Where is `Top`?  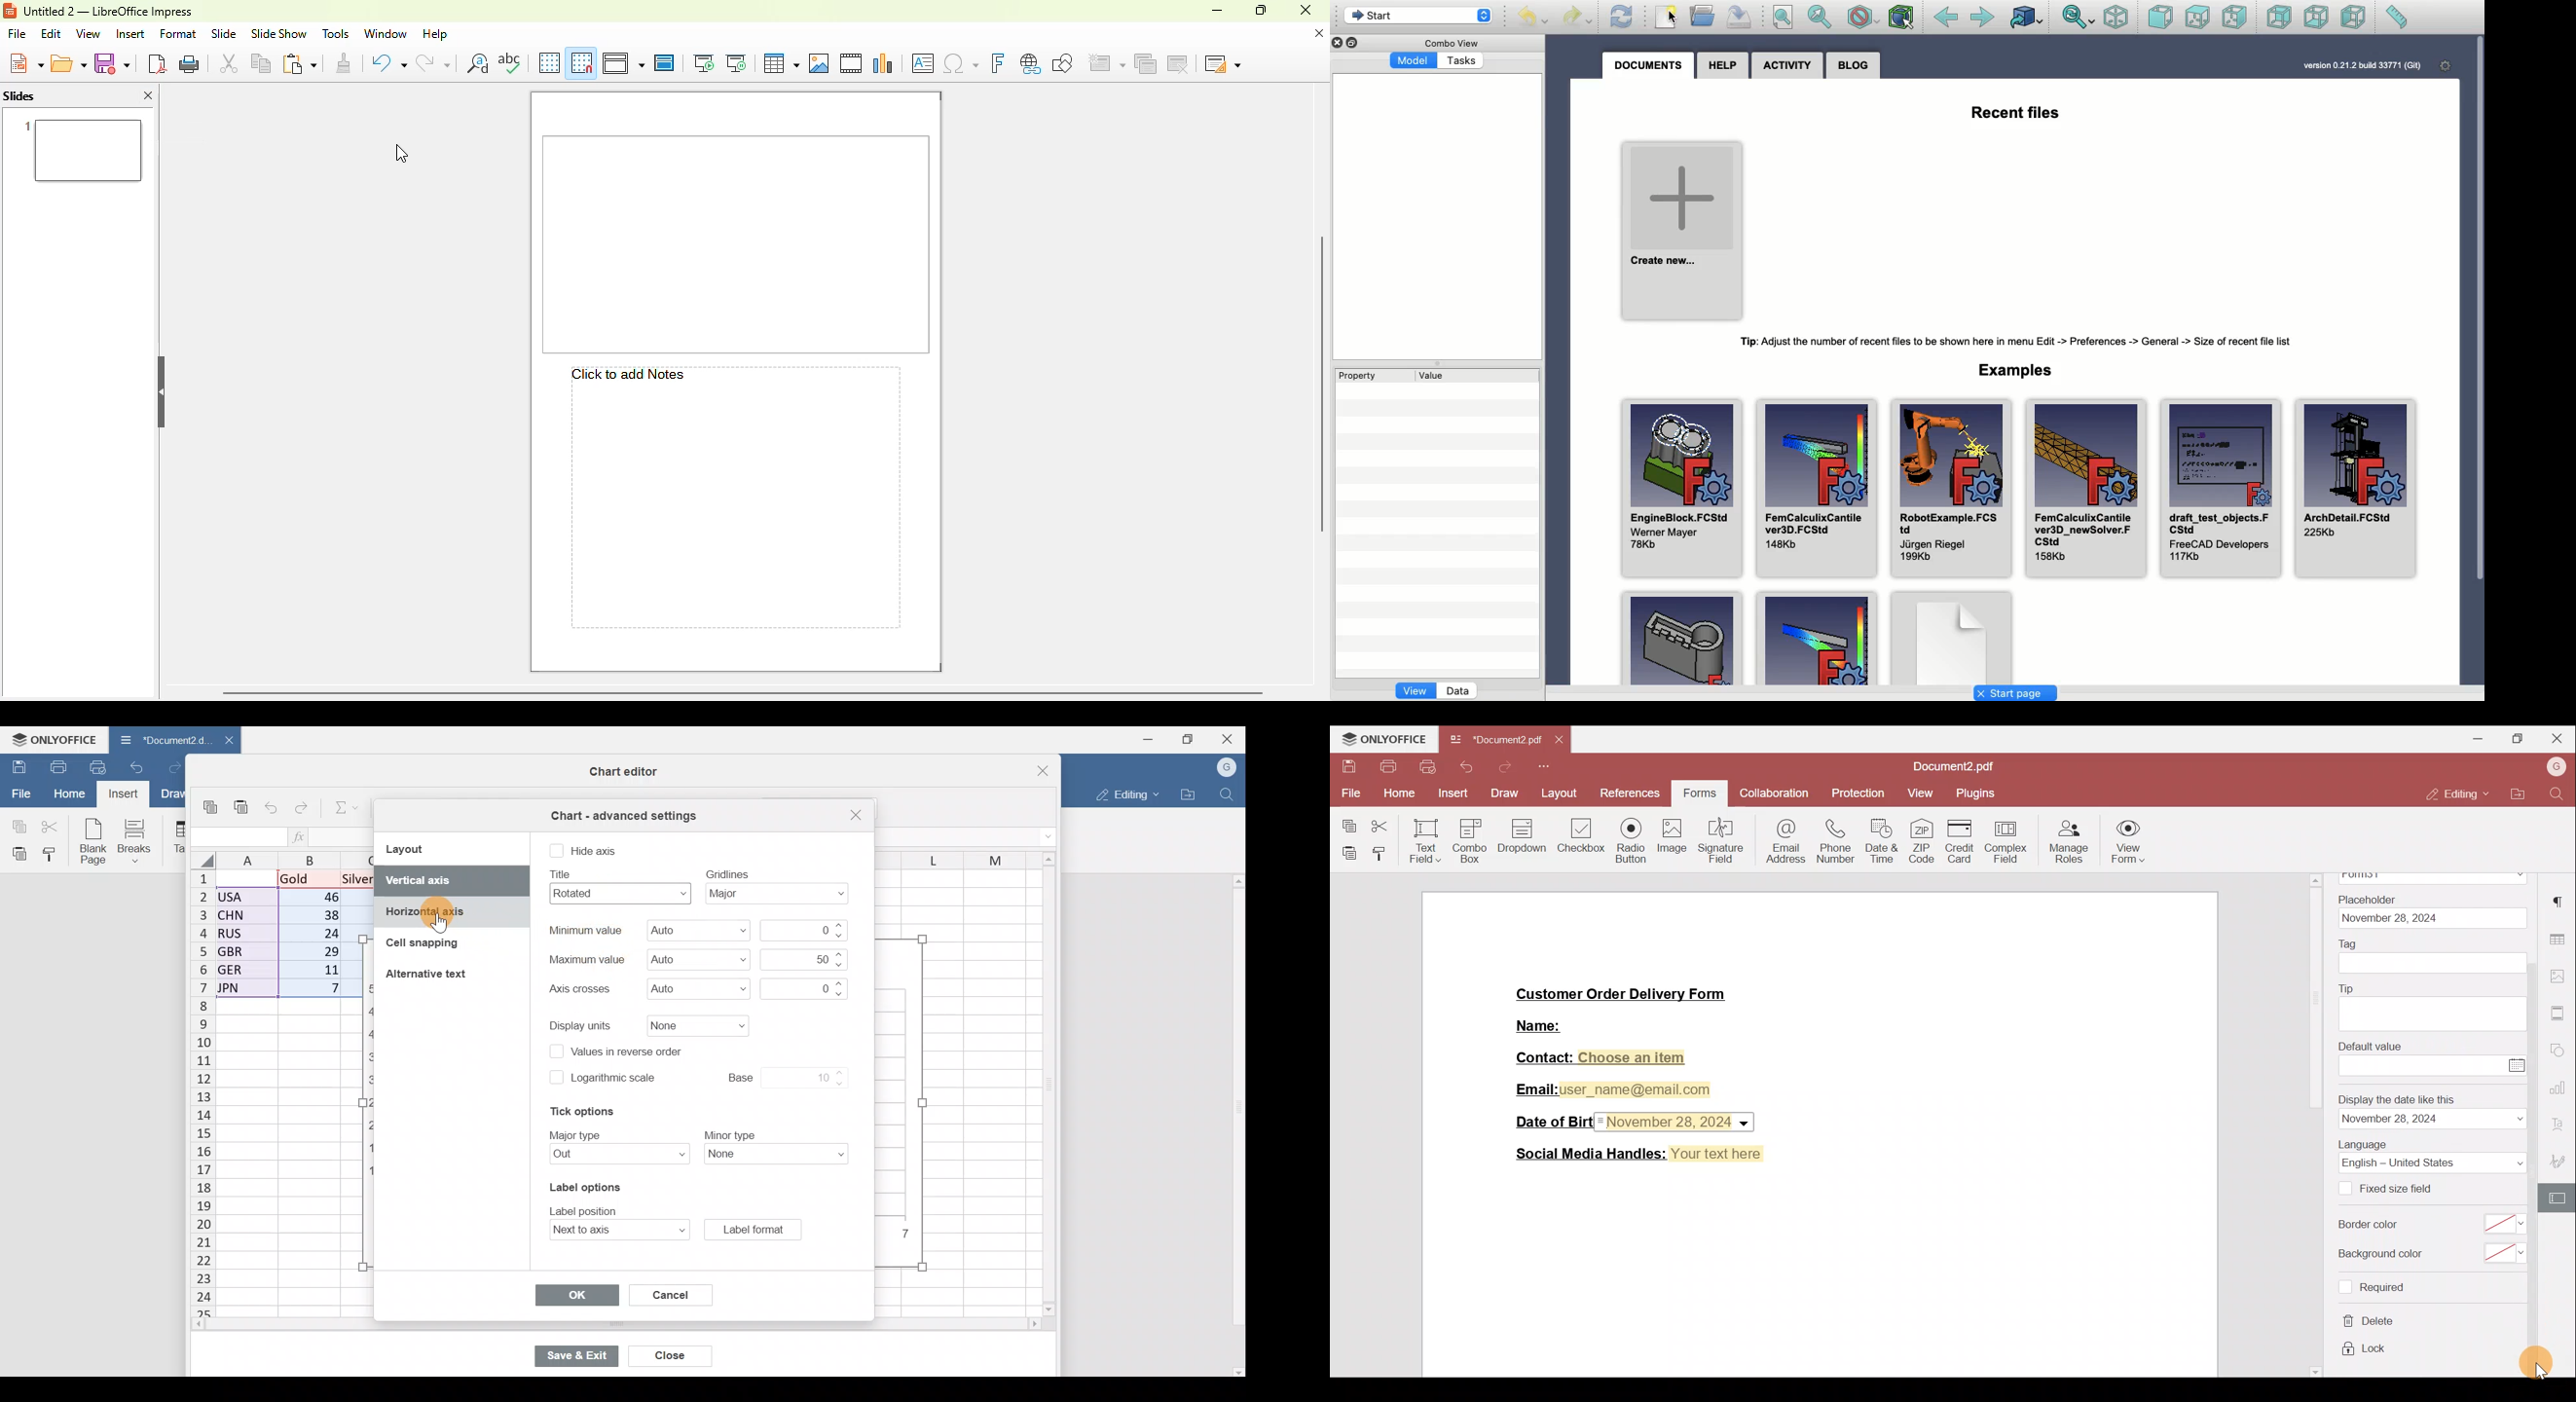
Top is located at coordinates (2196, 18).